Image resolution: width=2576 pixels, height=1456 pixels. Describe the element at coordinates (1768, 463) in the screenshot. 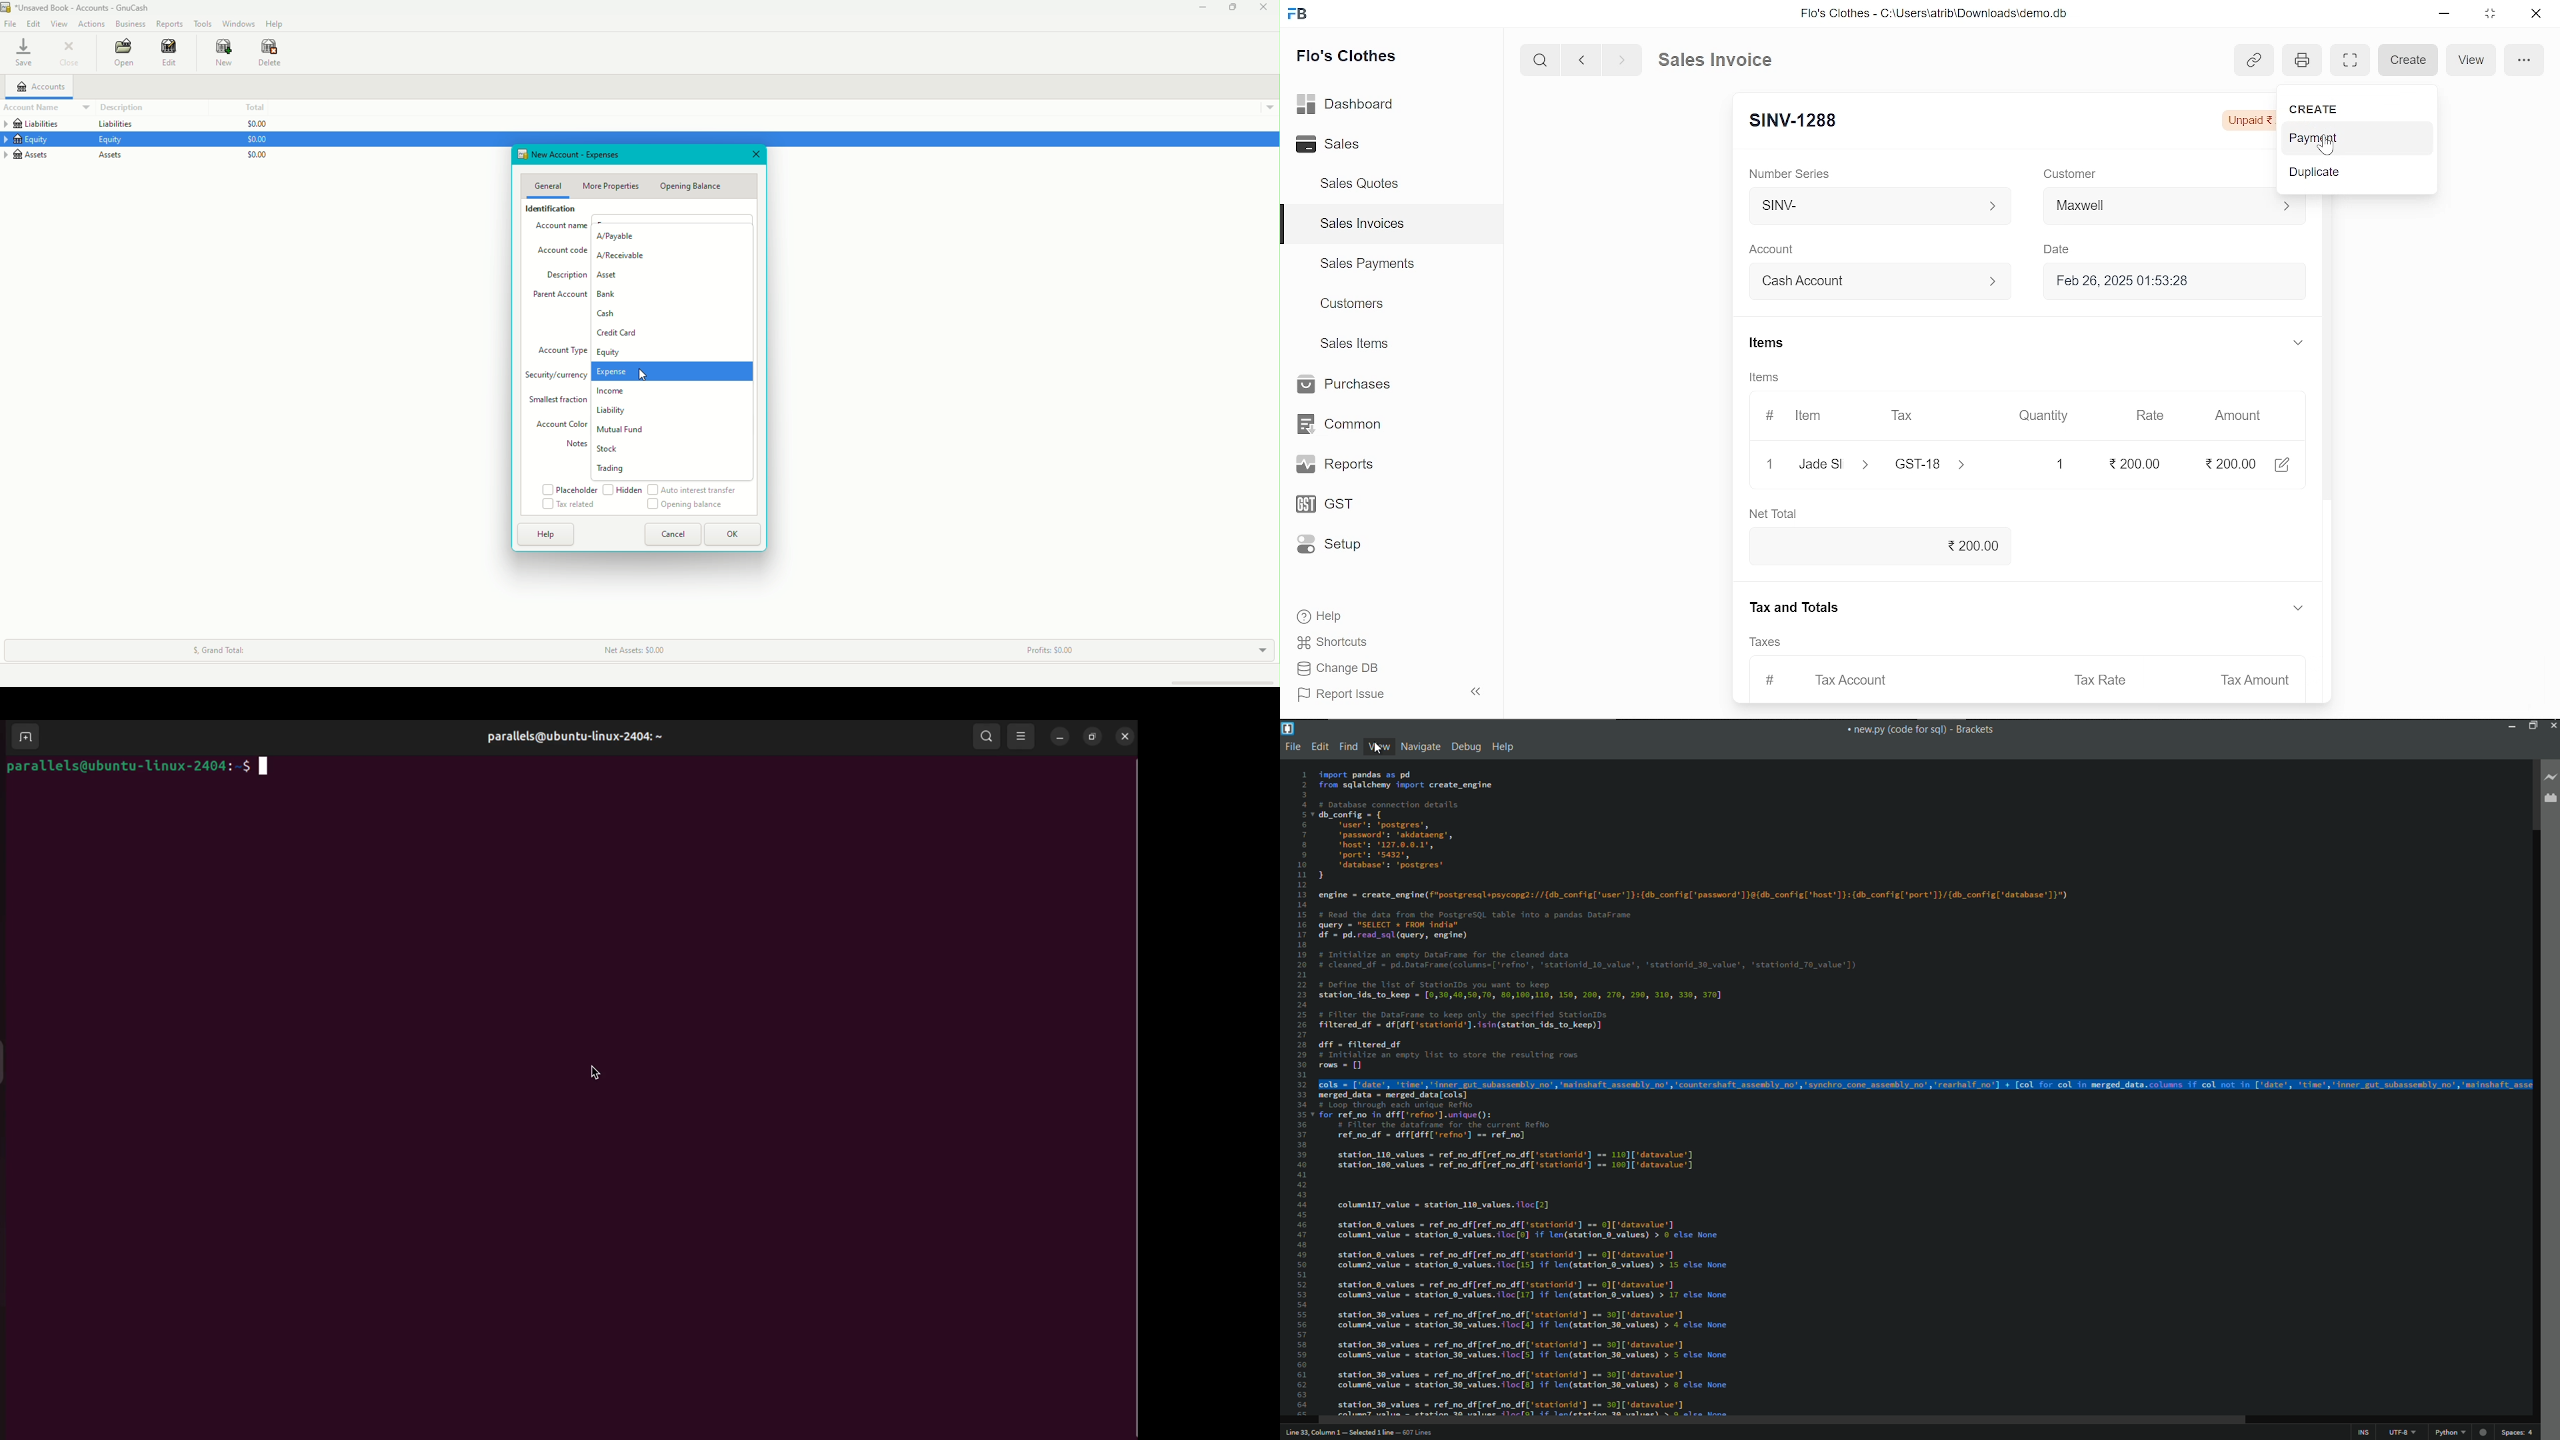

I see `close` at that location.